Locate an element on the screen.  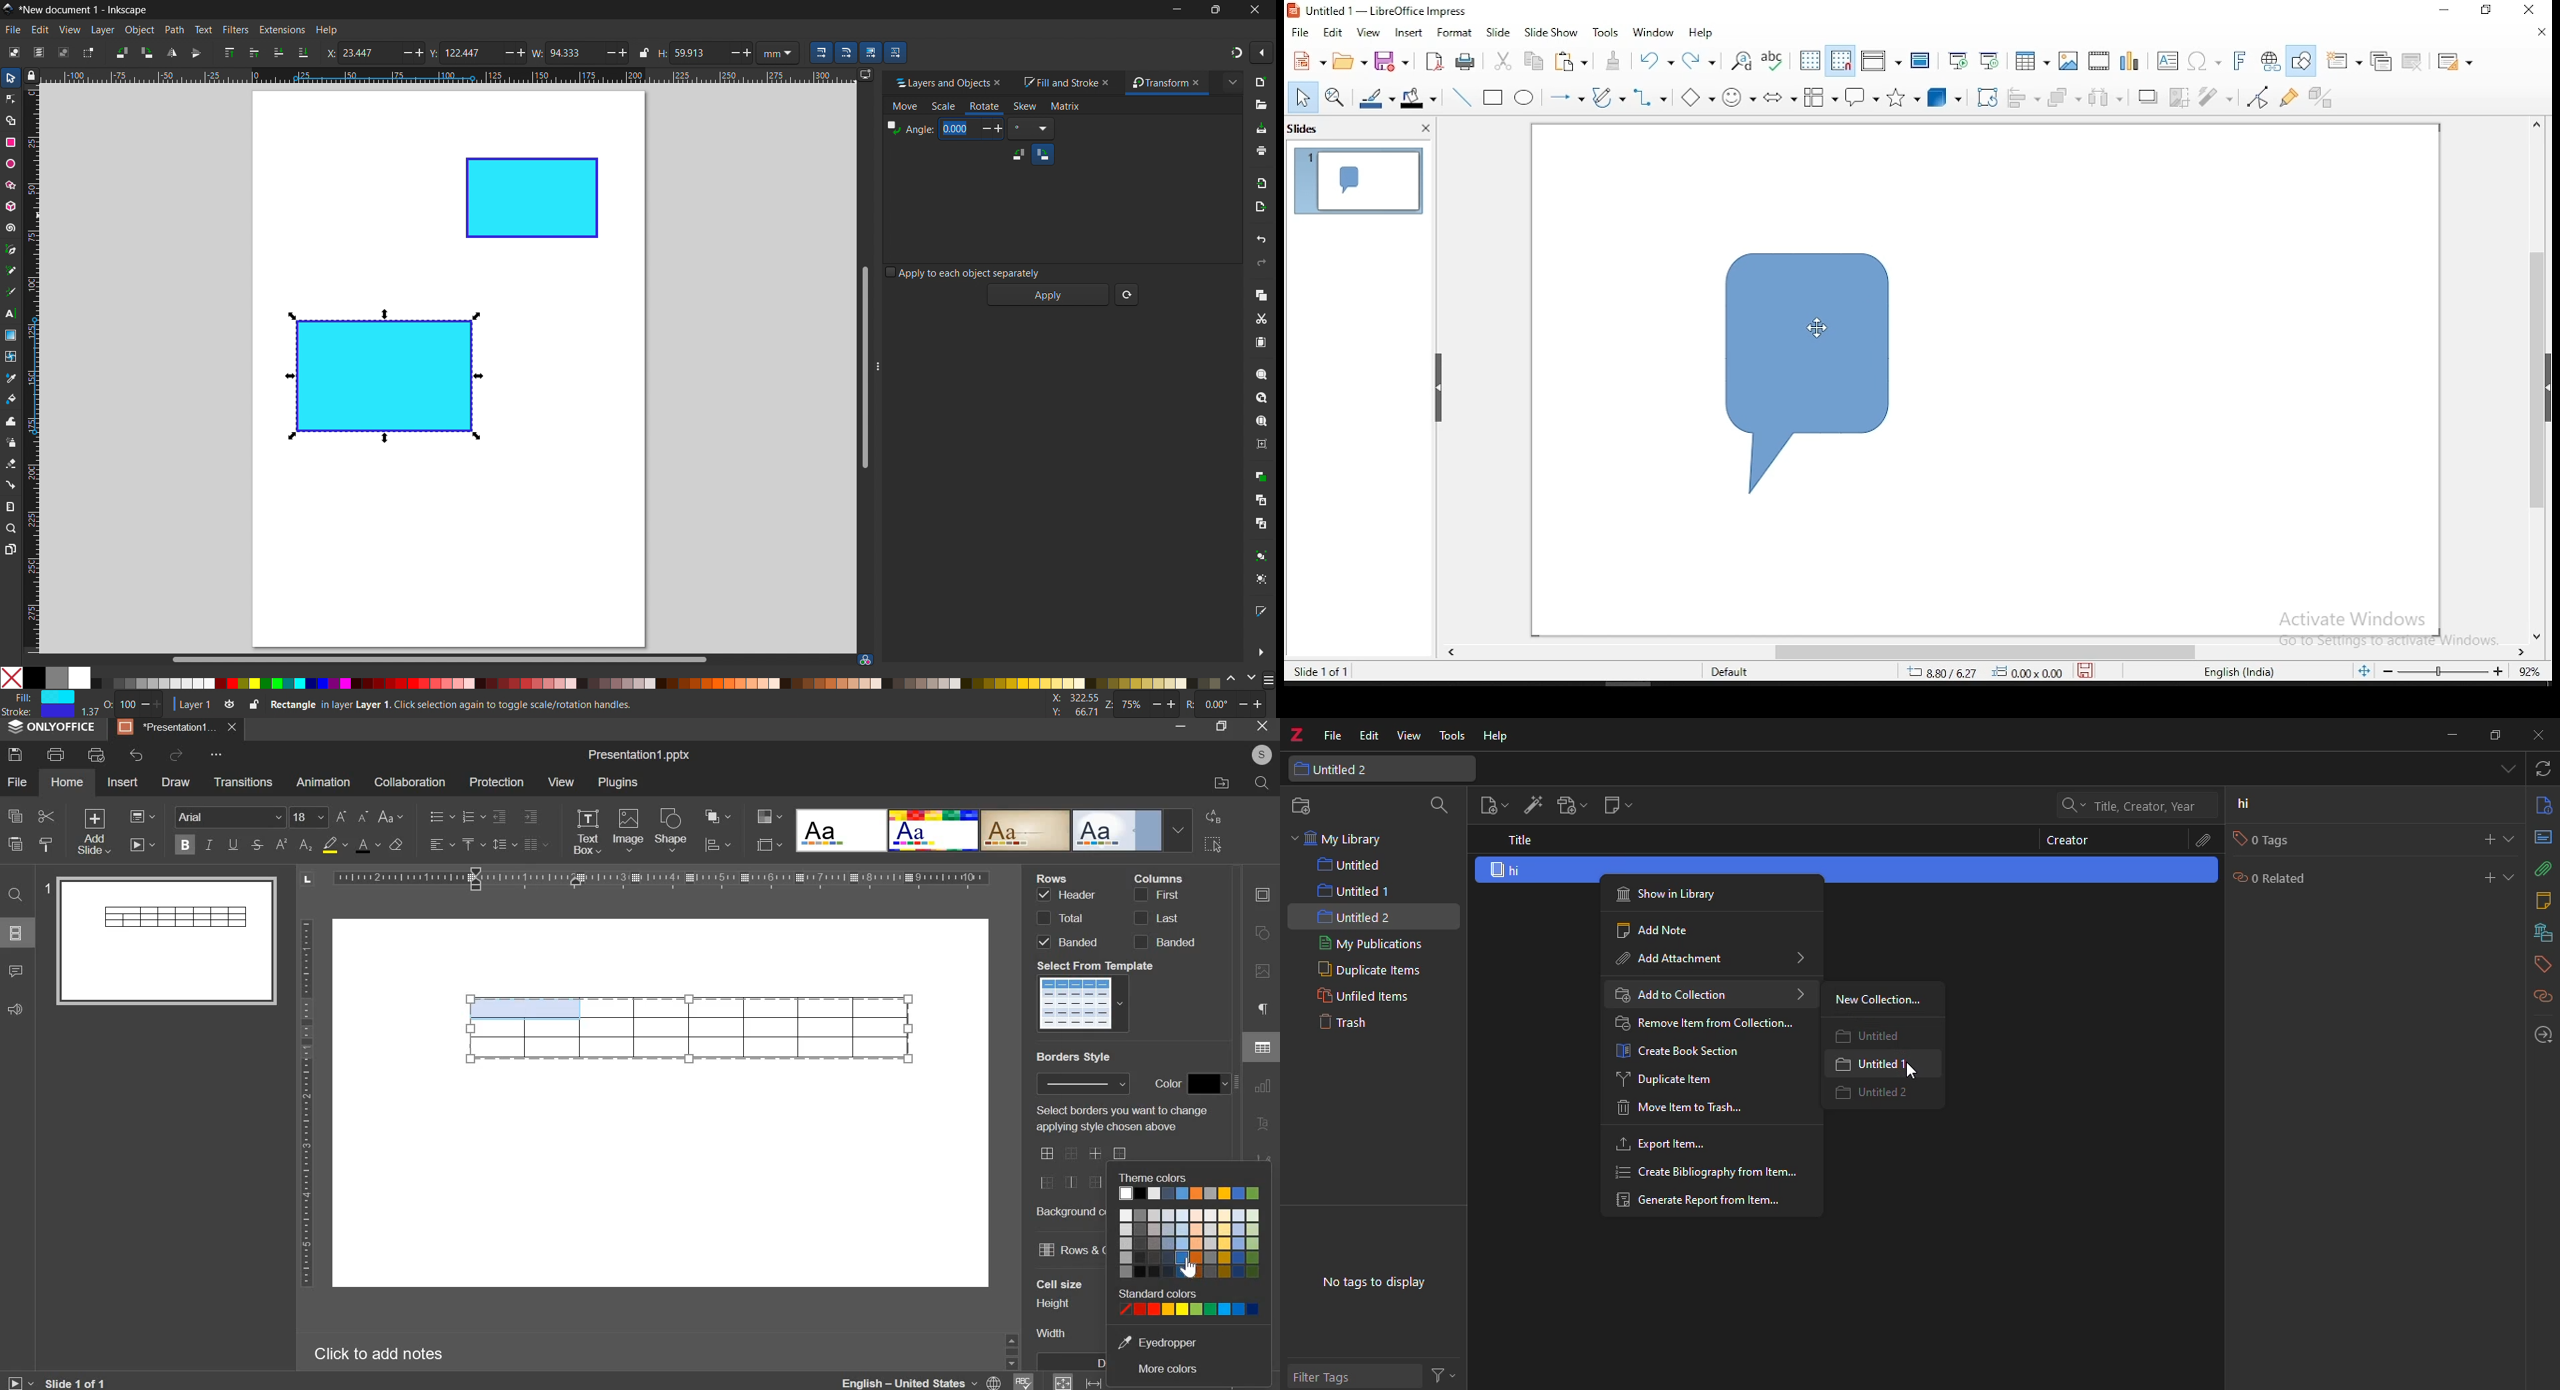
slide layout is located at coordinates (2452, 59).